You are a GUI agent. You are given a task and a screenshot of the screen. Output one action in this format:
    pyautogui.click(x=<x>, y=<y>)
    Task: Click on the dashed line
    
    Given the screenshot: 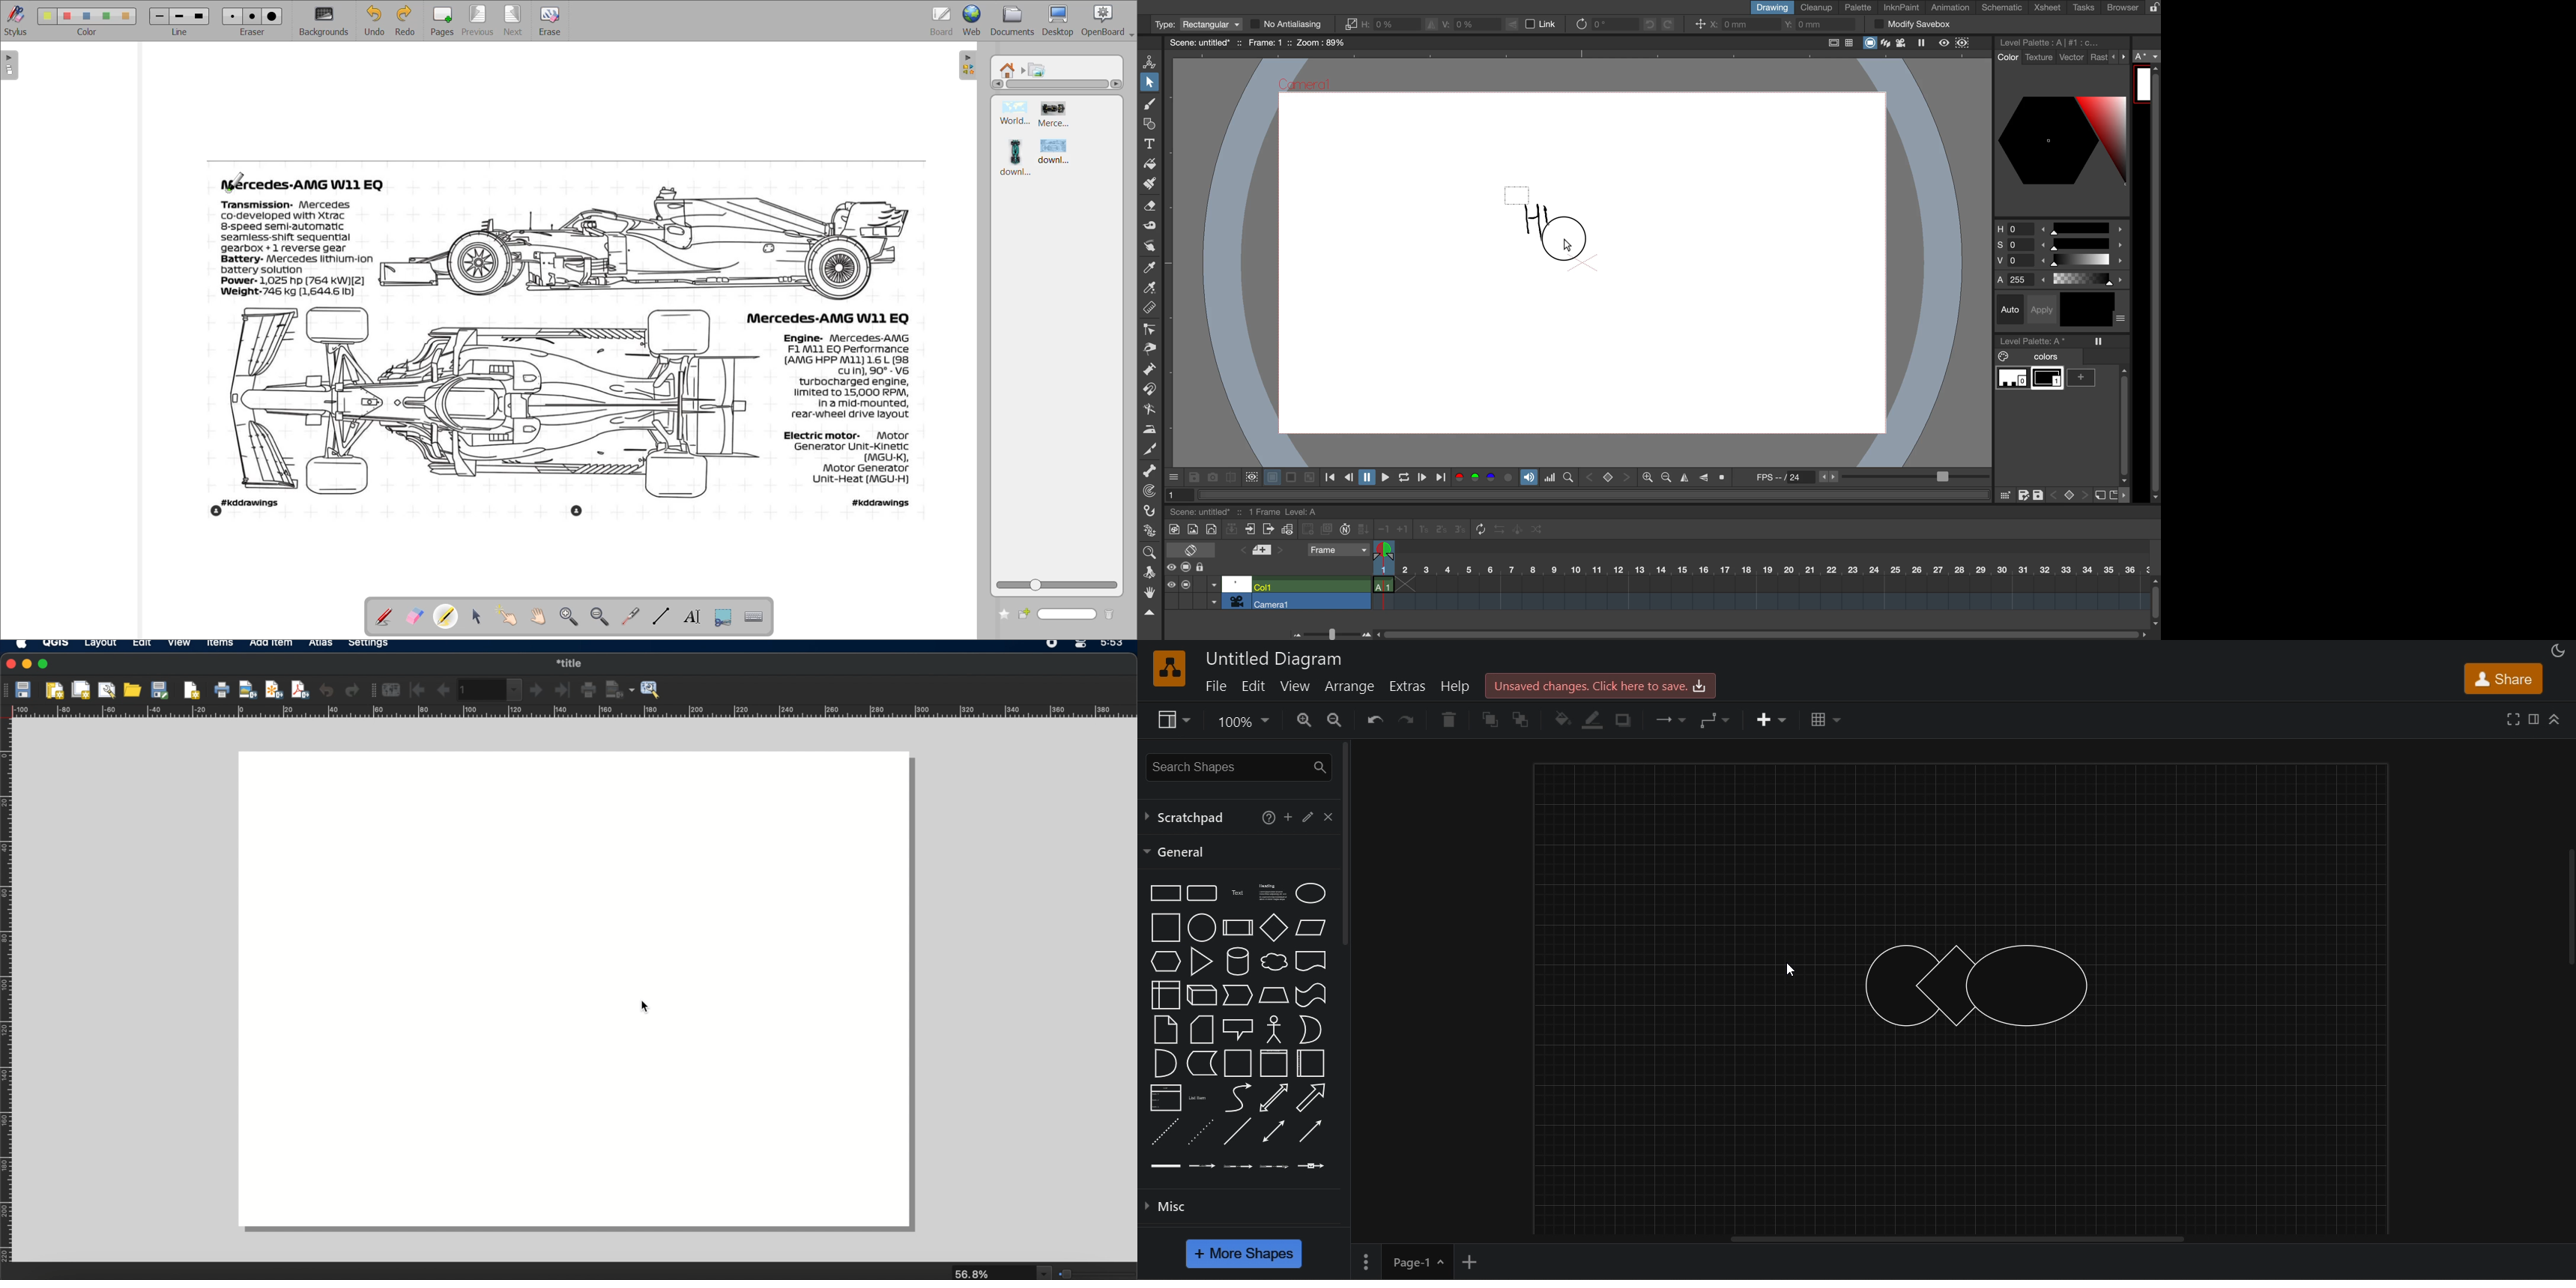 What is the action you would take?
    pyautogui.click(x=1163, y=1132)
    